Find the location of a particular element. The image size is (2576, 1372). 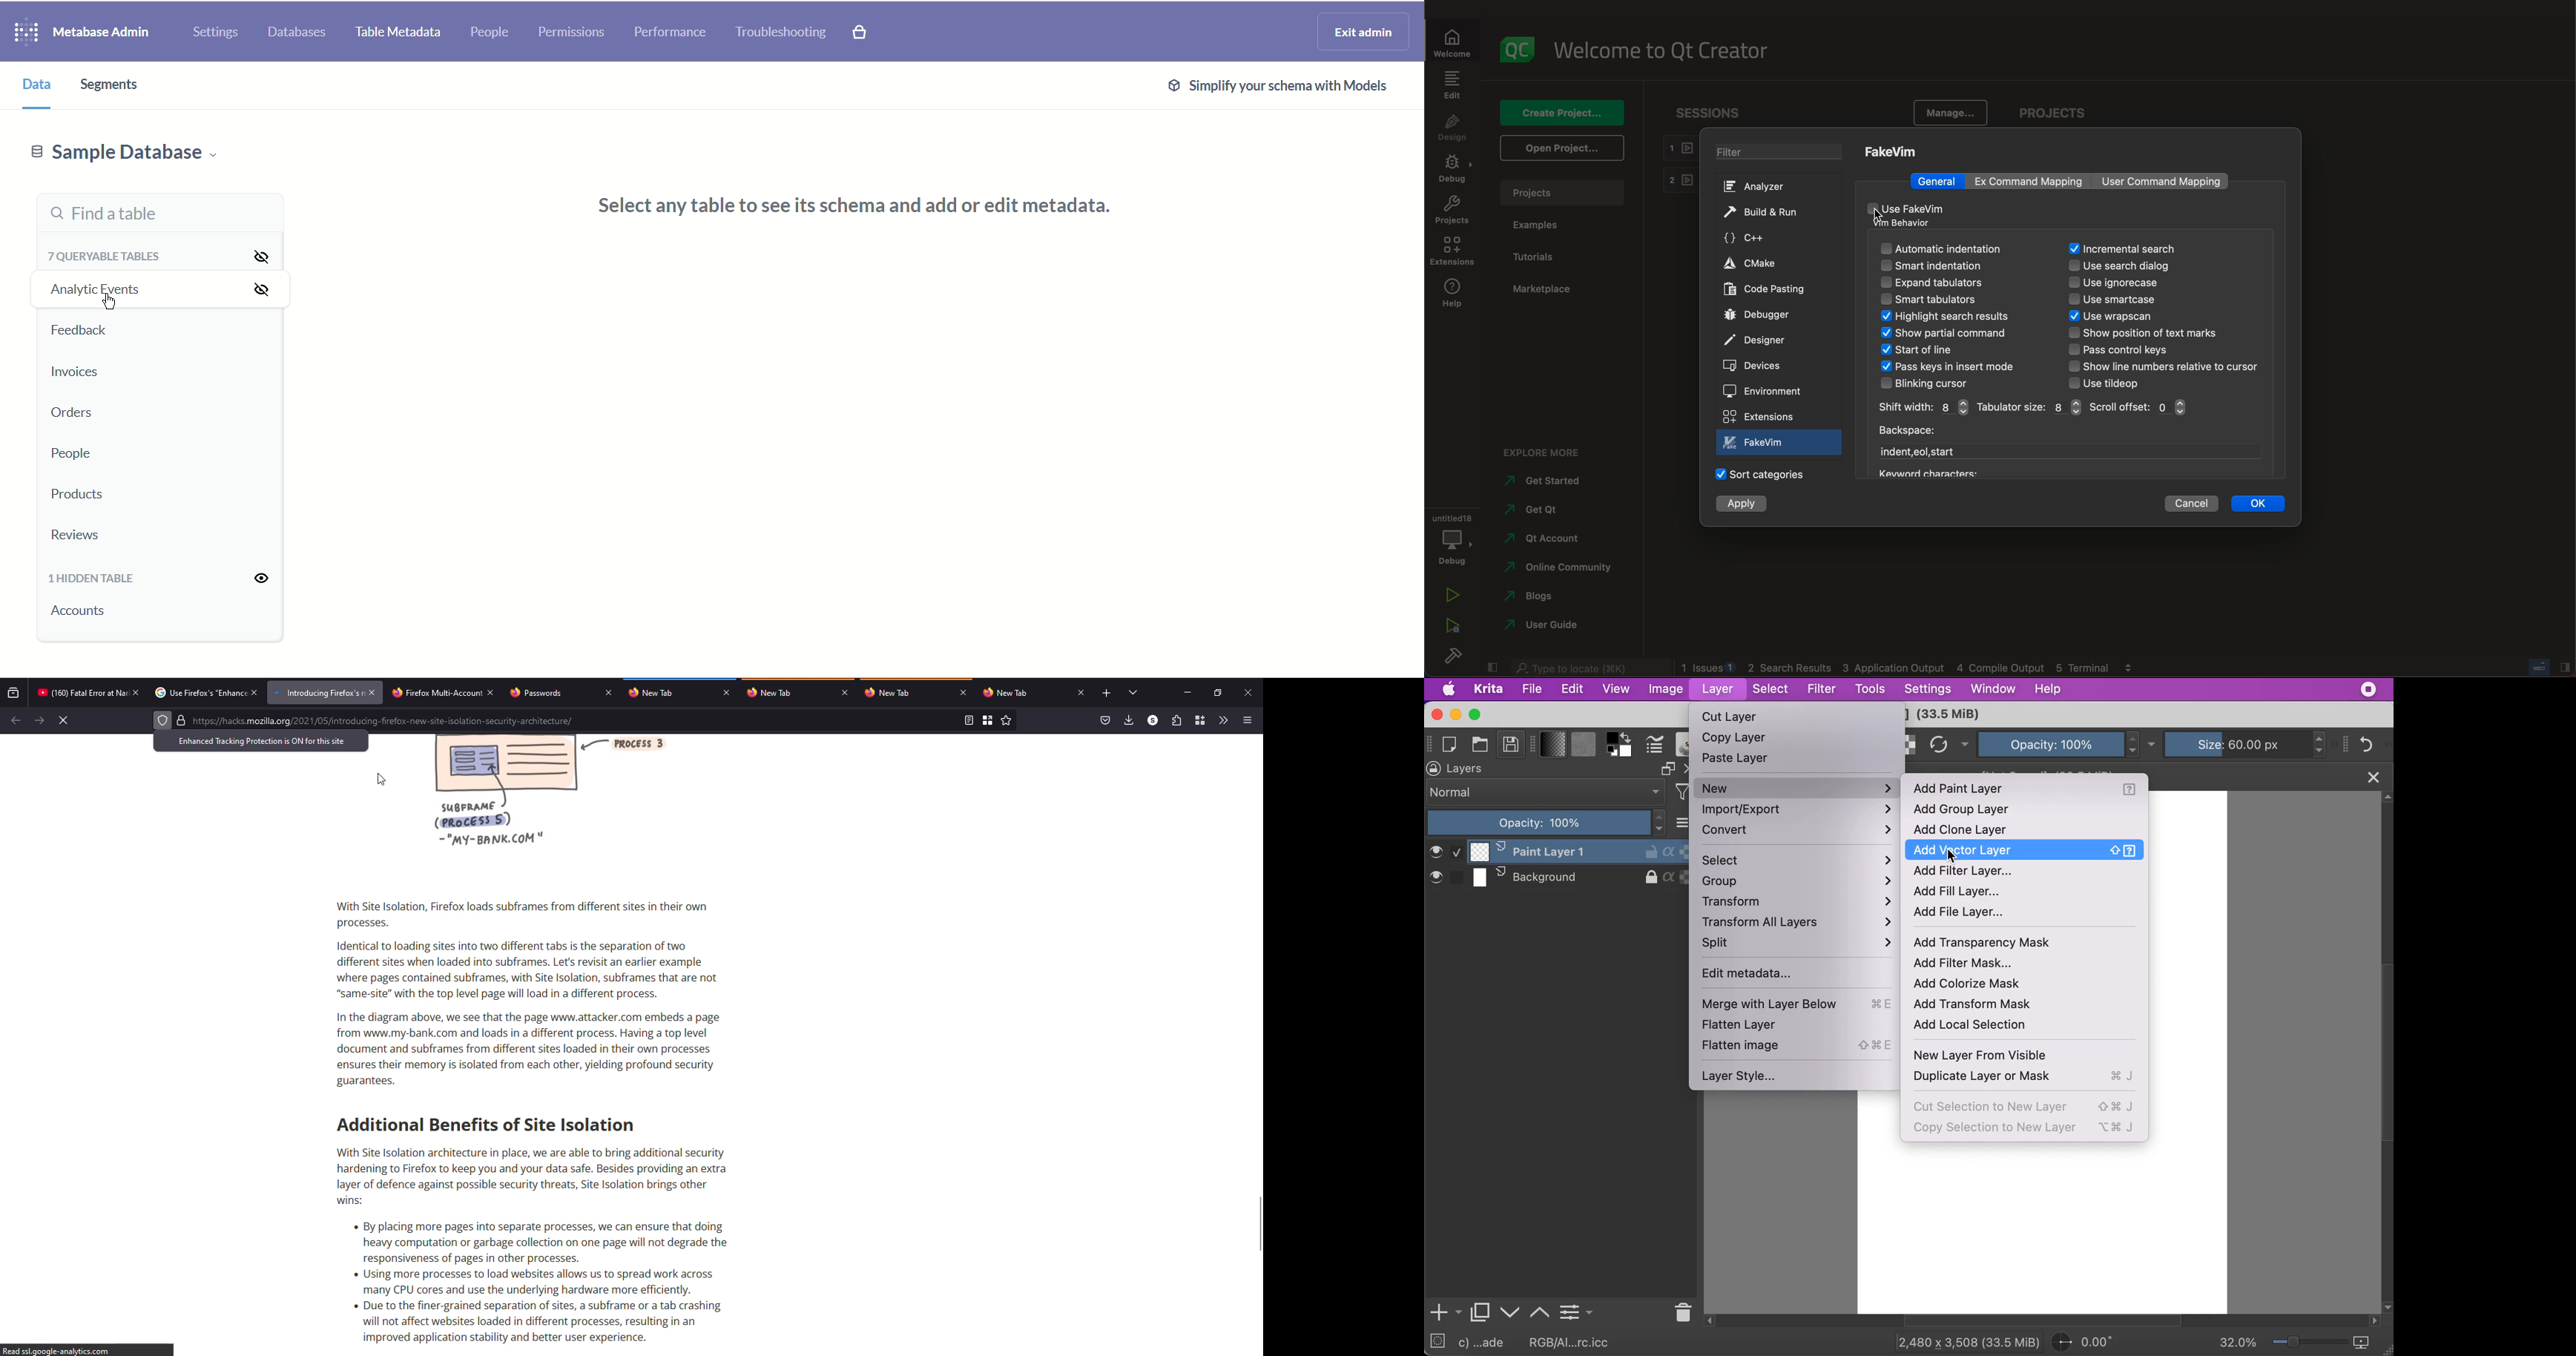

2,480*3,505 (33.5 MiB) is located at coordinates (1960, 1341).